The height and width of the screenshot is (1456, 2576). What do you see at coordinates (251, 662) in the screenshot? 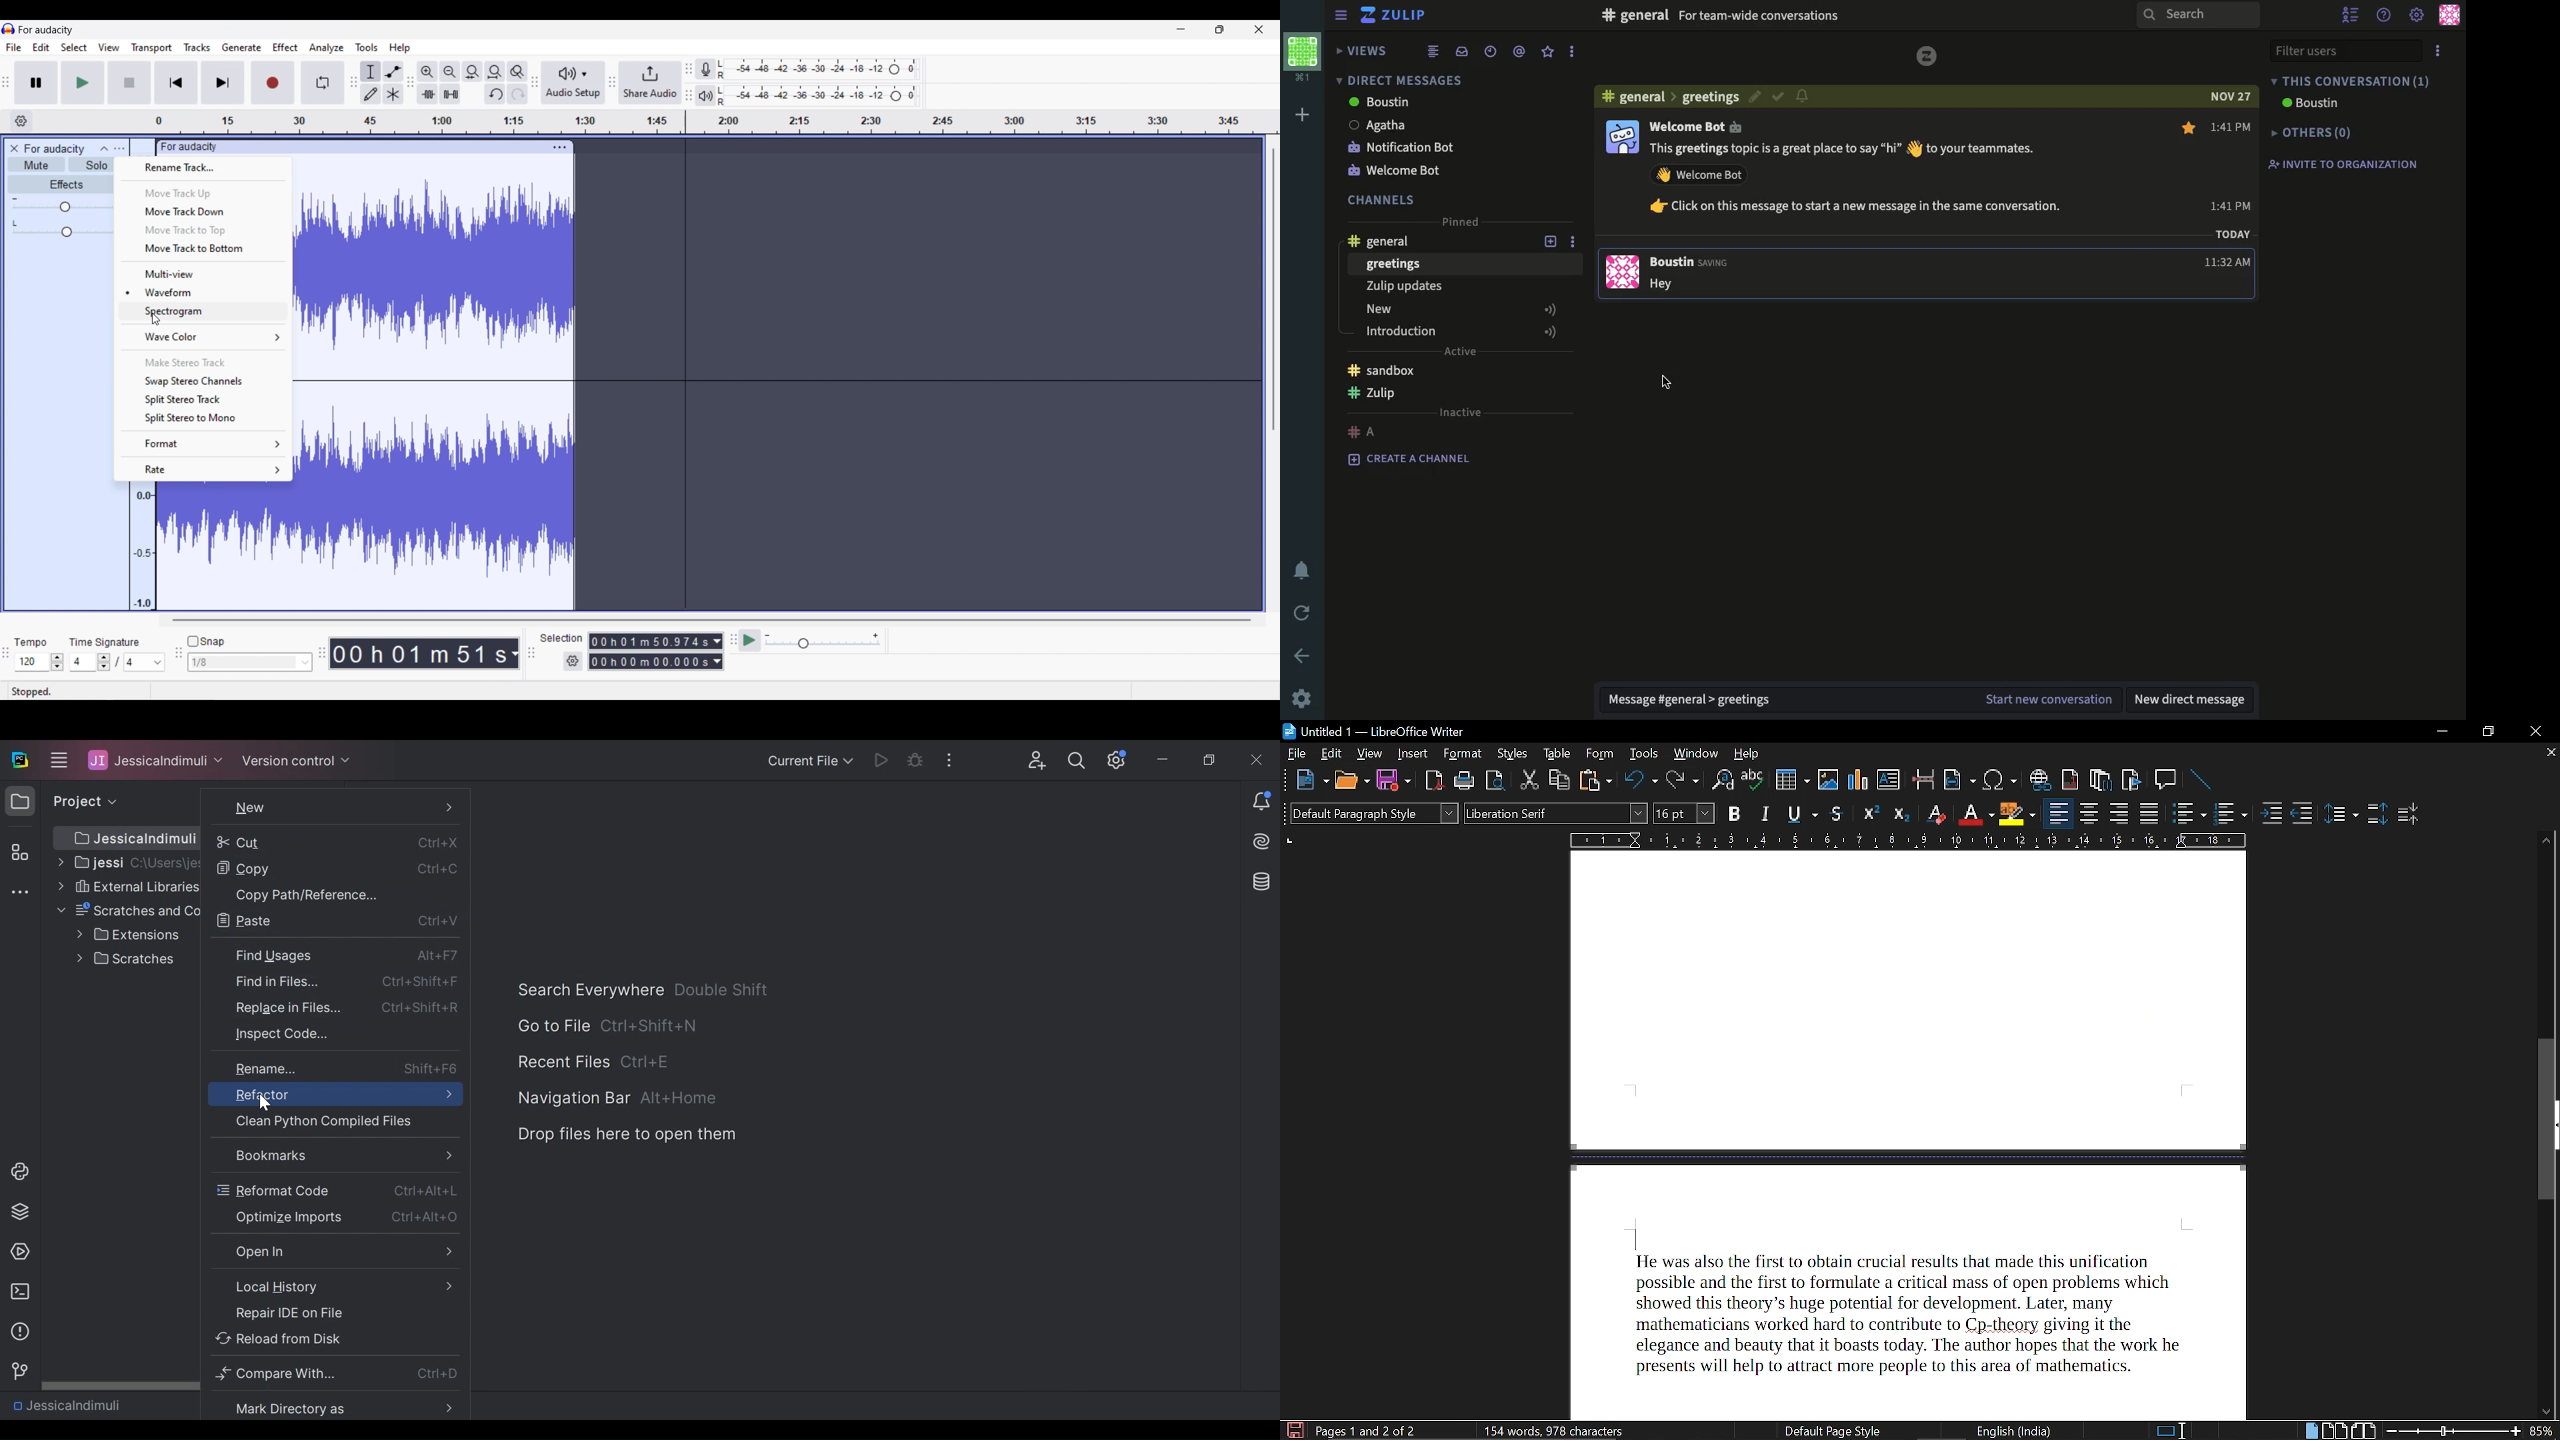
I see `Snap options` at bounding box center [251, 662].